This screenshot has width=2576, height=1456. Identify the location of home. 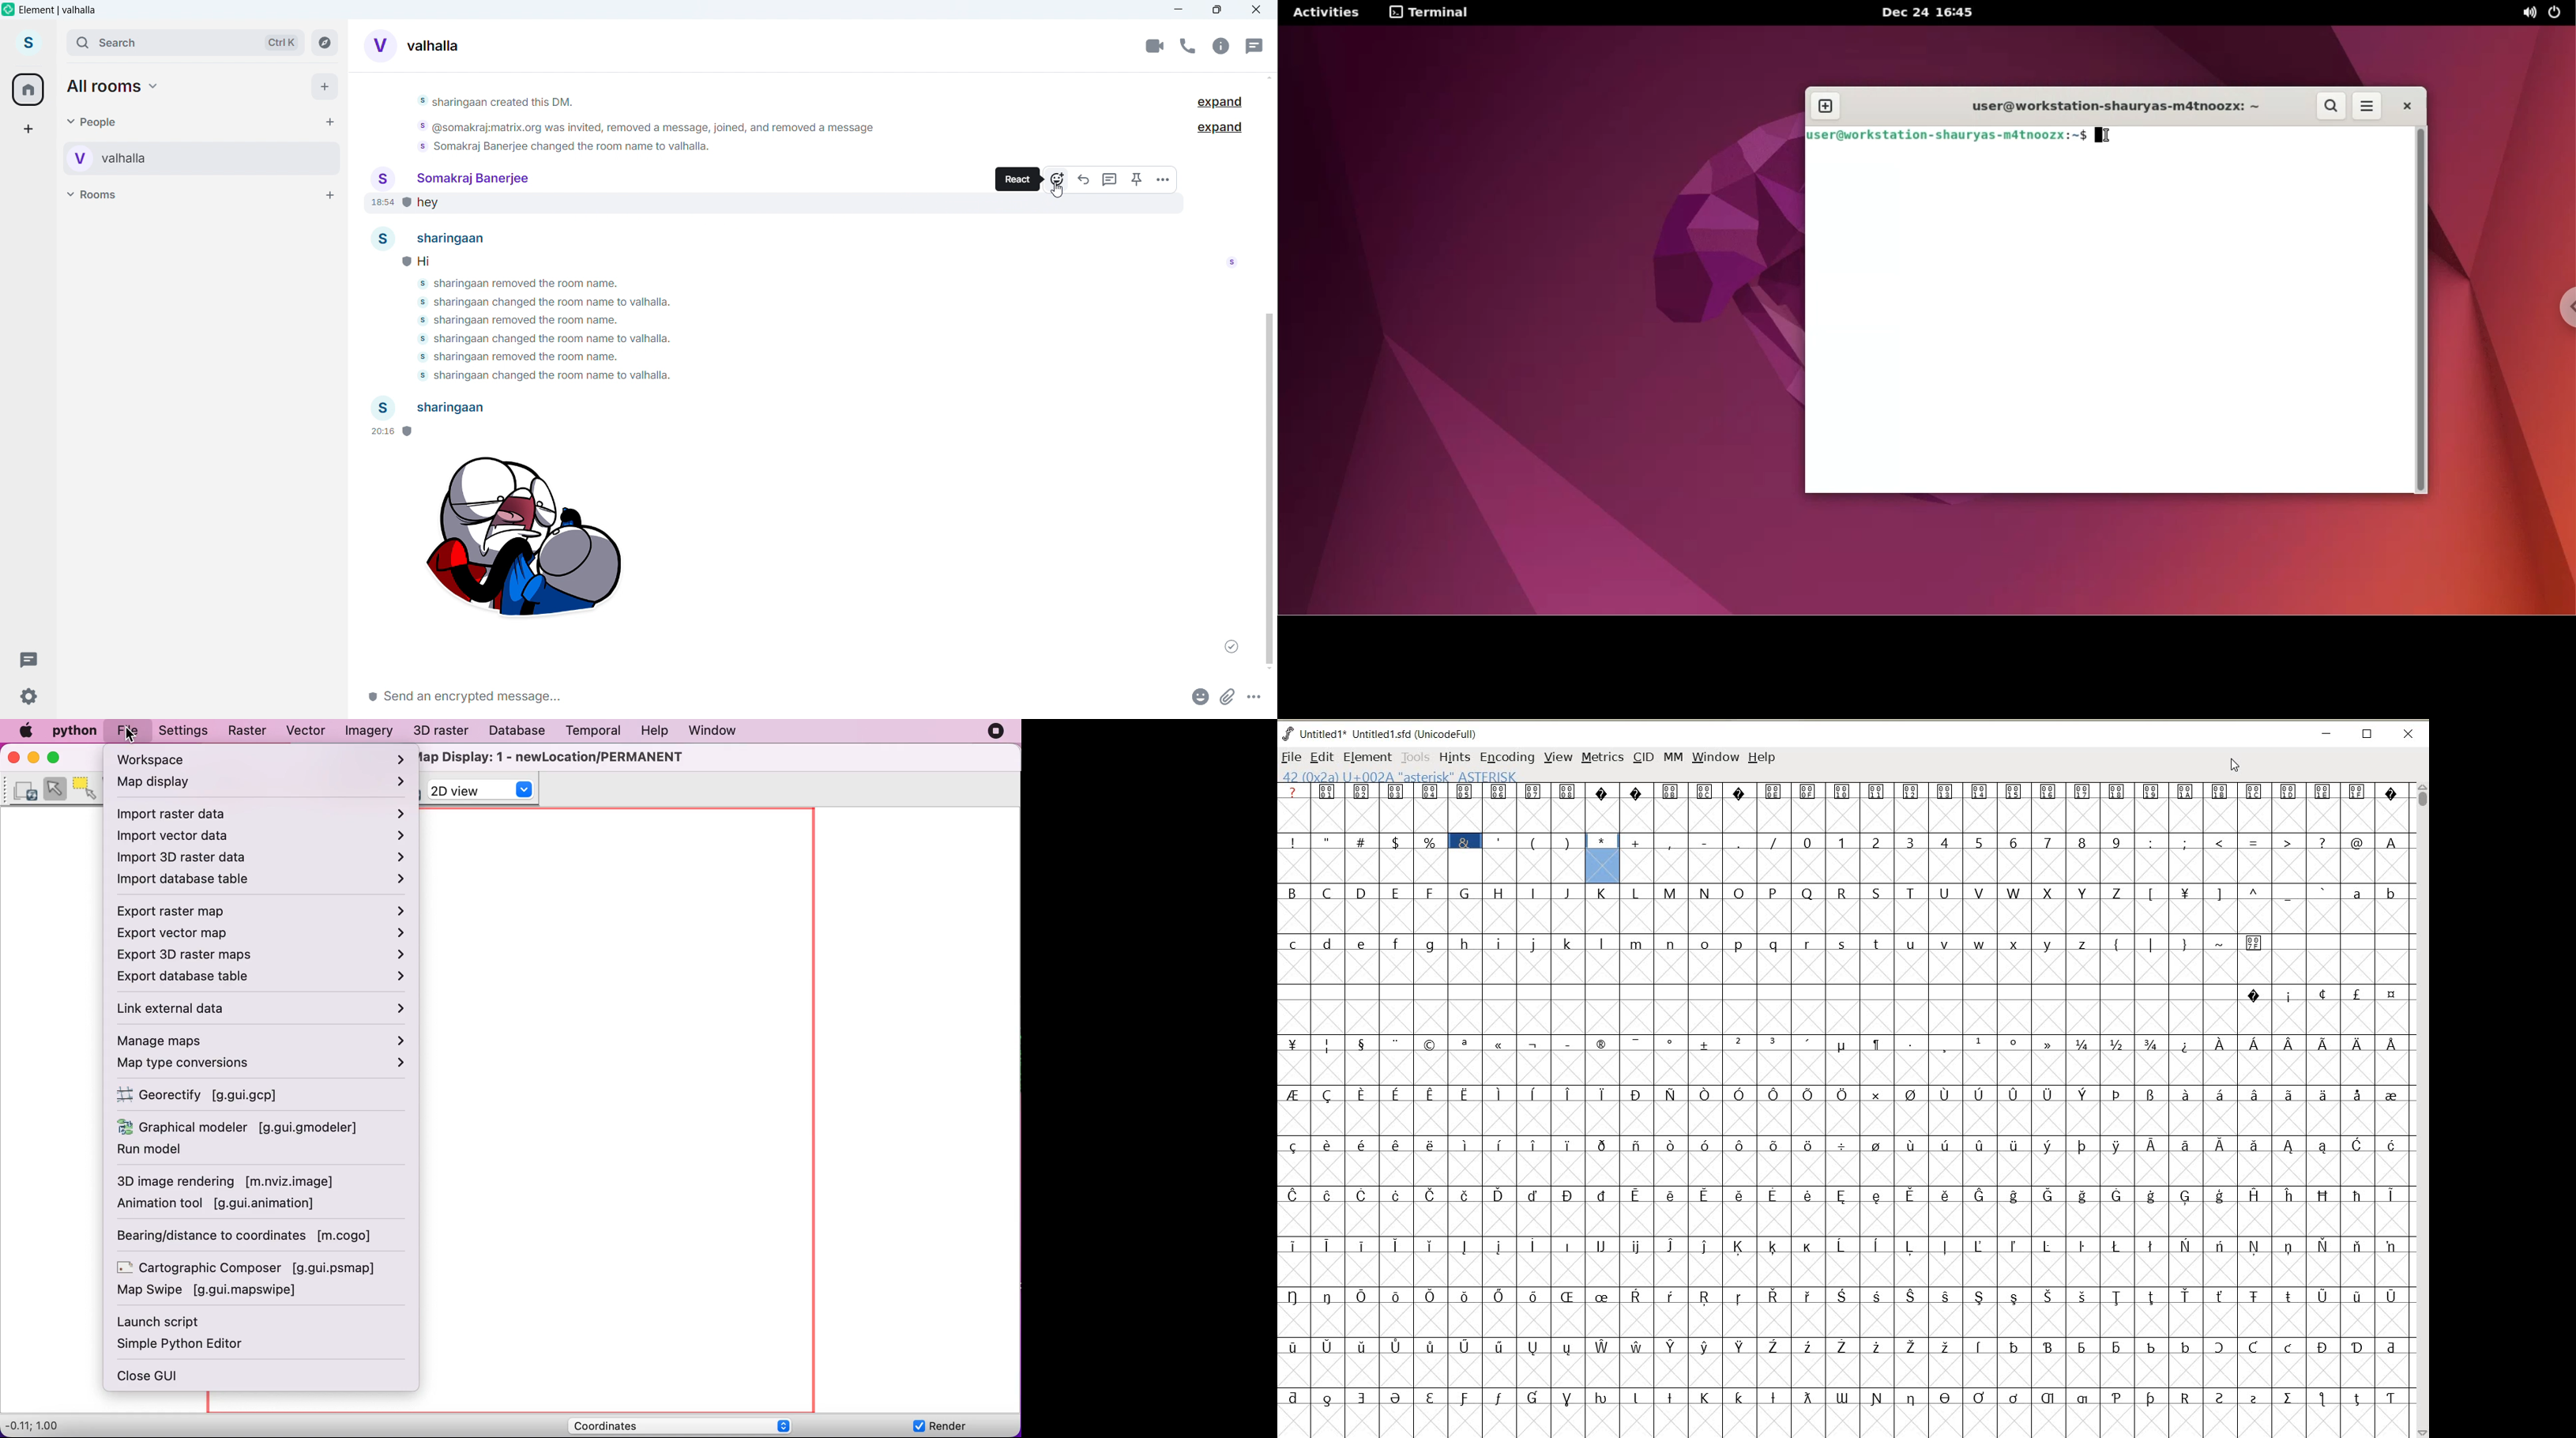
(29, 90).